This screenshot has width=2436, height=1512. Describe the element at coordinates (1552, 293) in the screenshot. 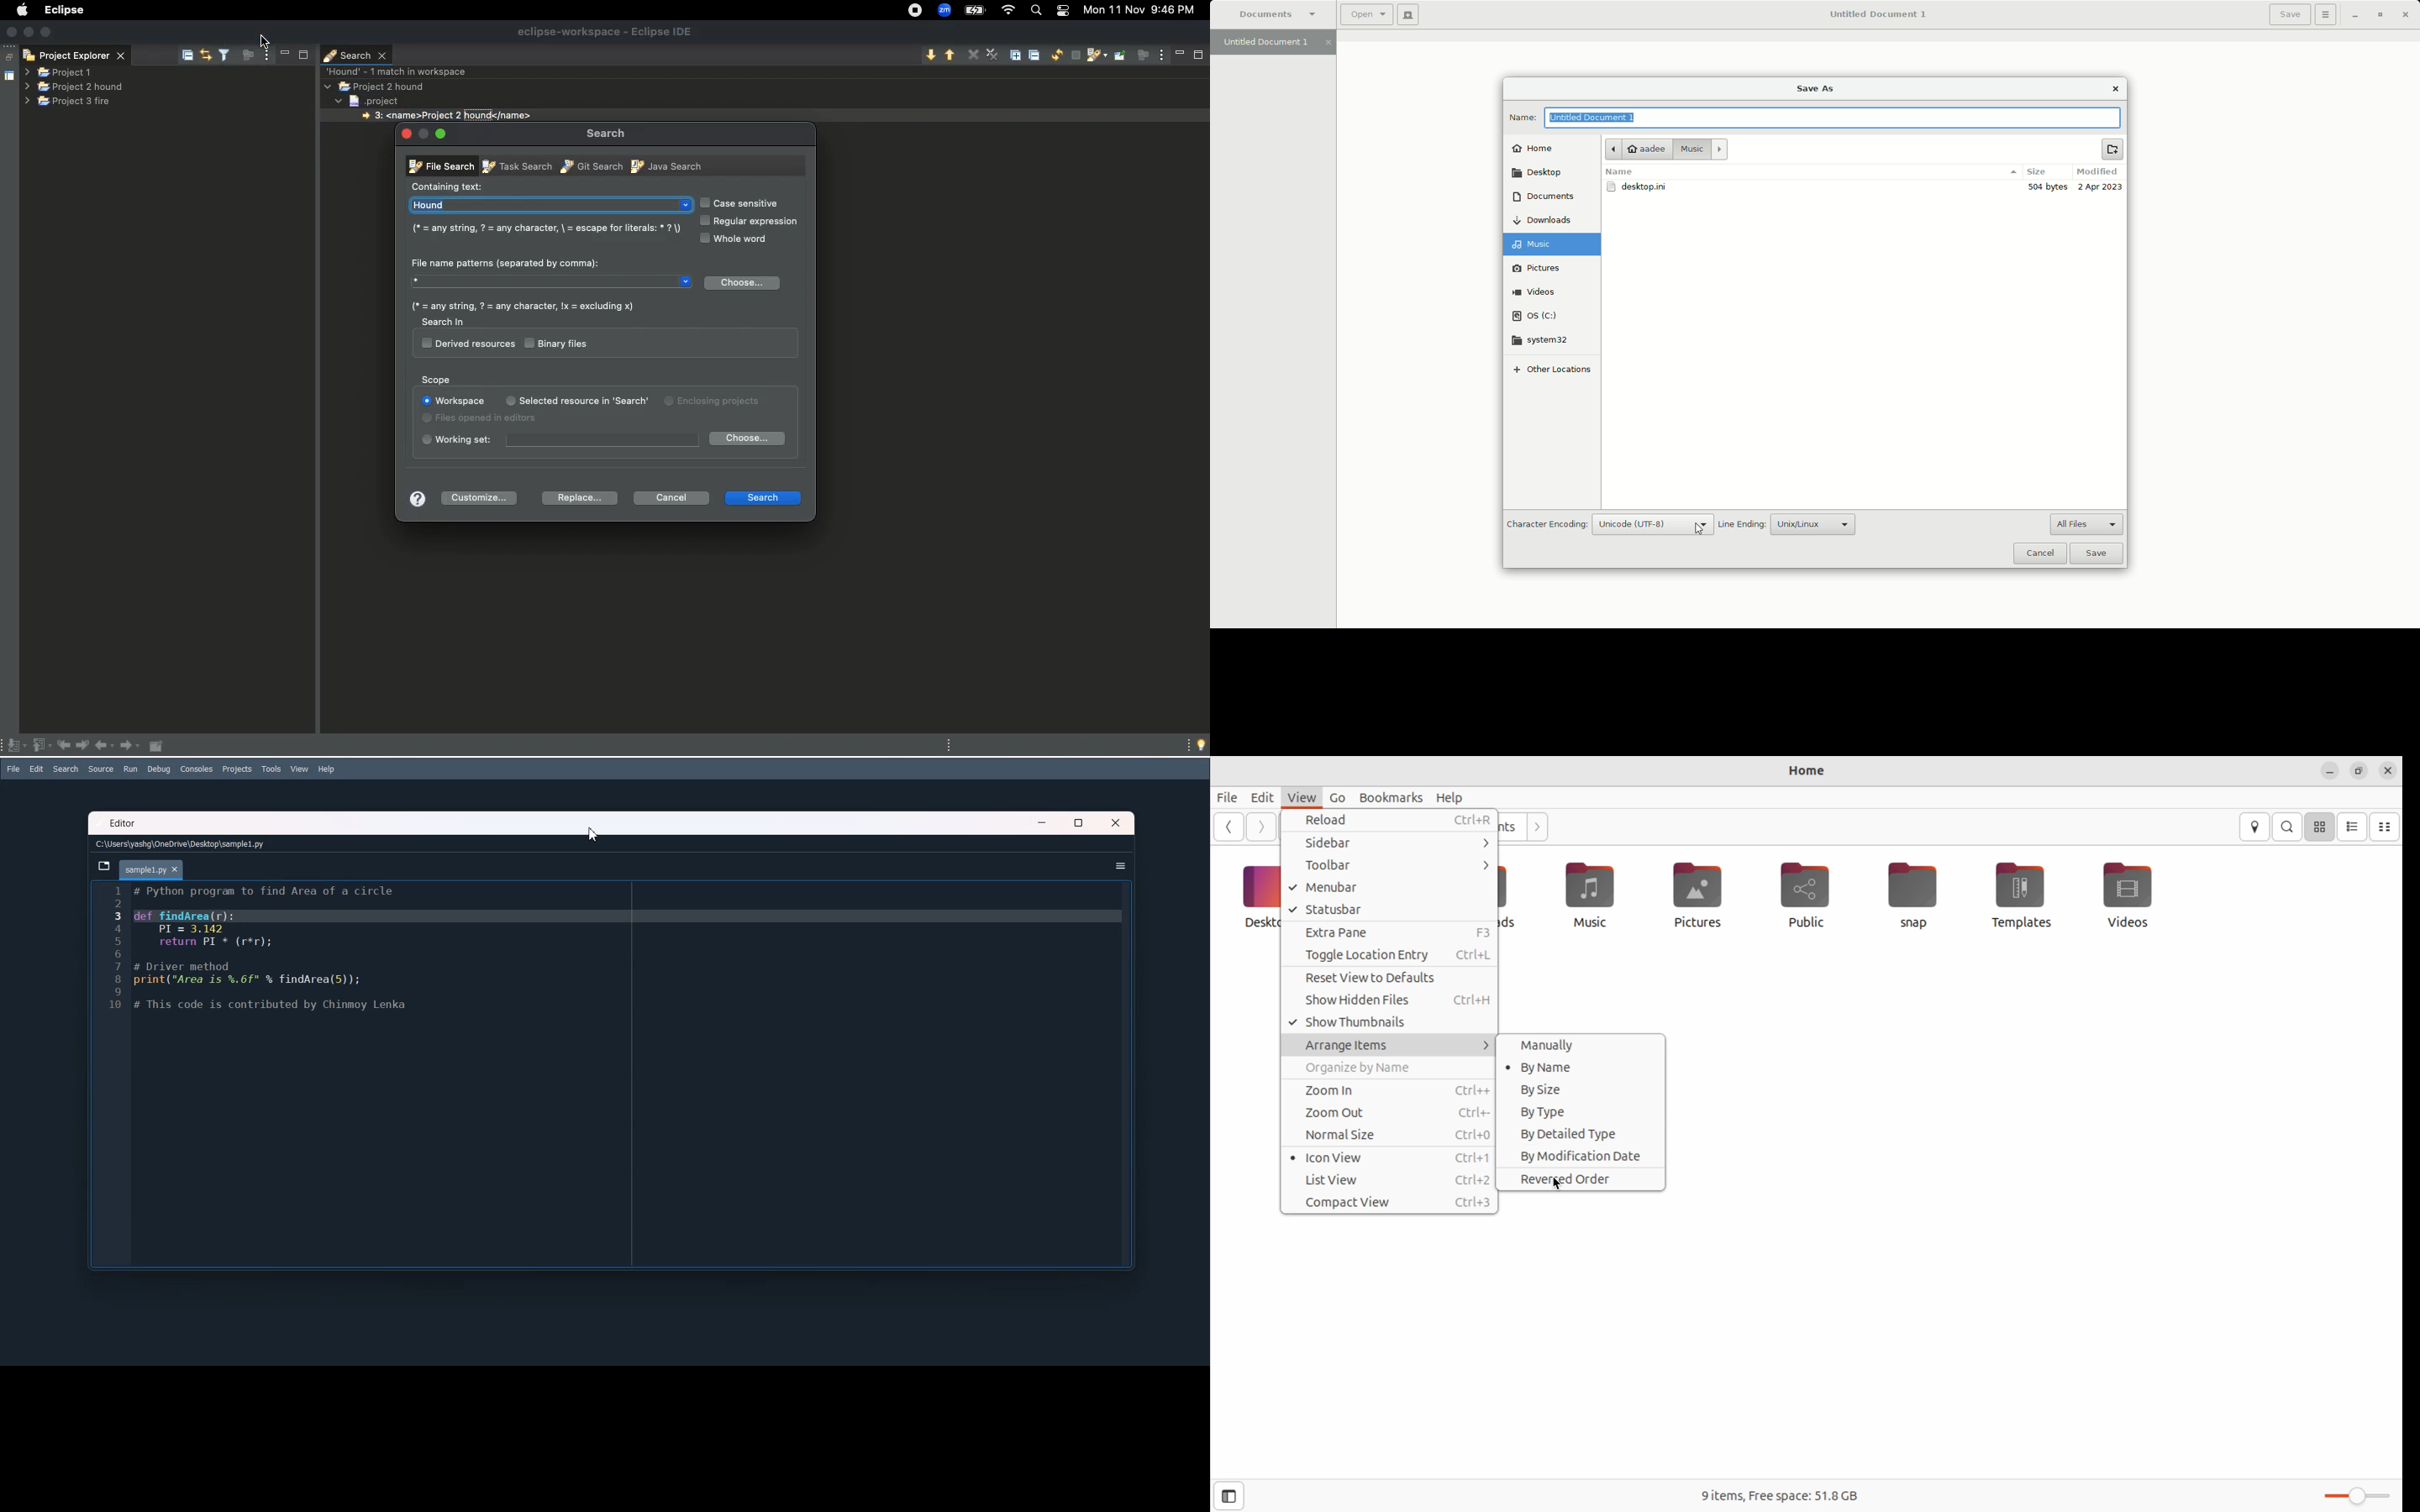

I see `Videos` at that location.